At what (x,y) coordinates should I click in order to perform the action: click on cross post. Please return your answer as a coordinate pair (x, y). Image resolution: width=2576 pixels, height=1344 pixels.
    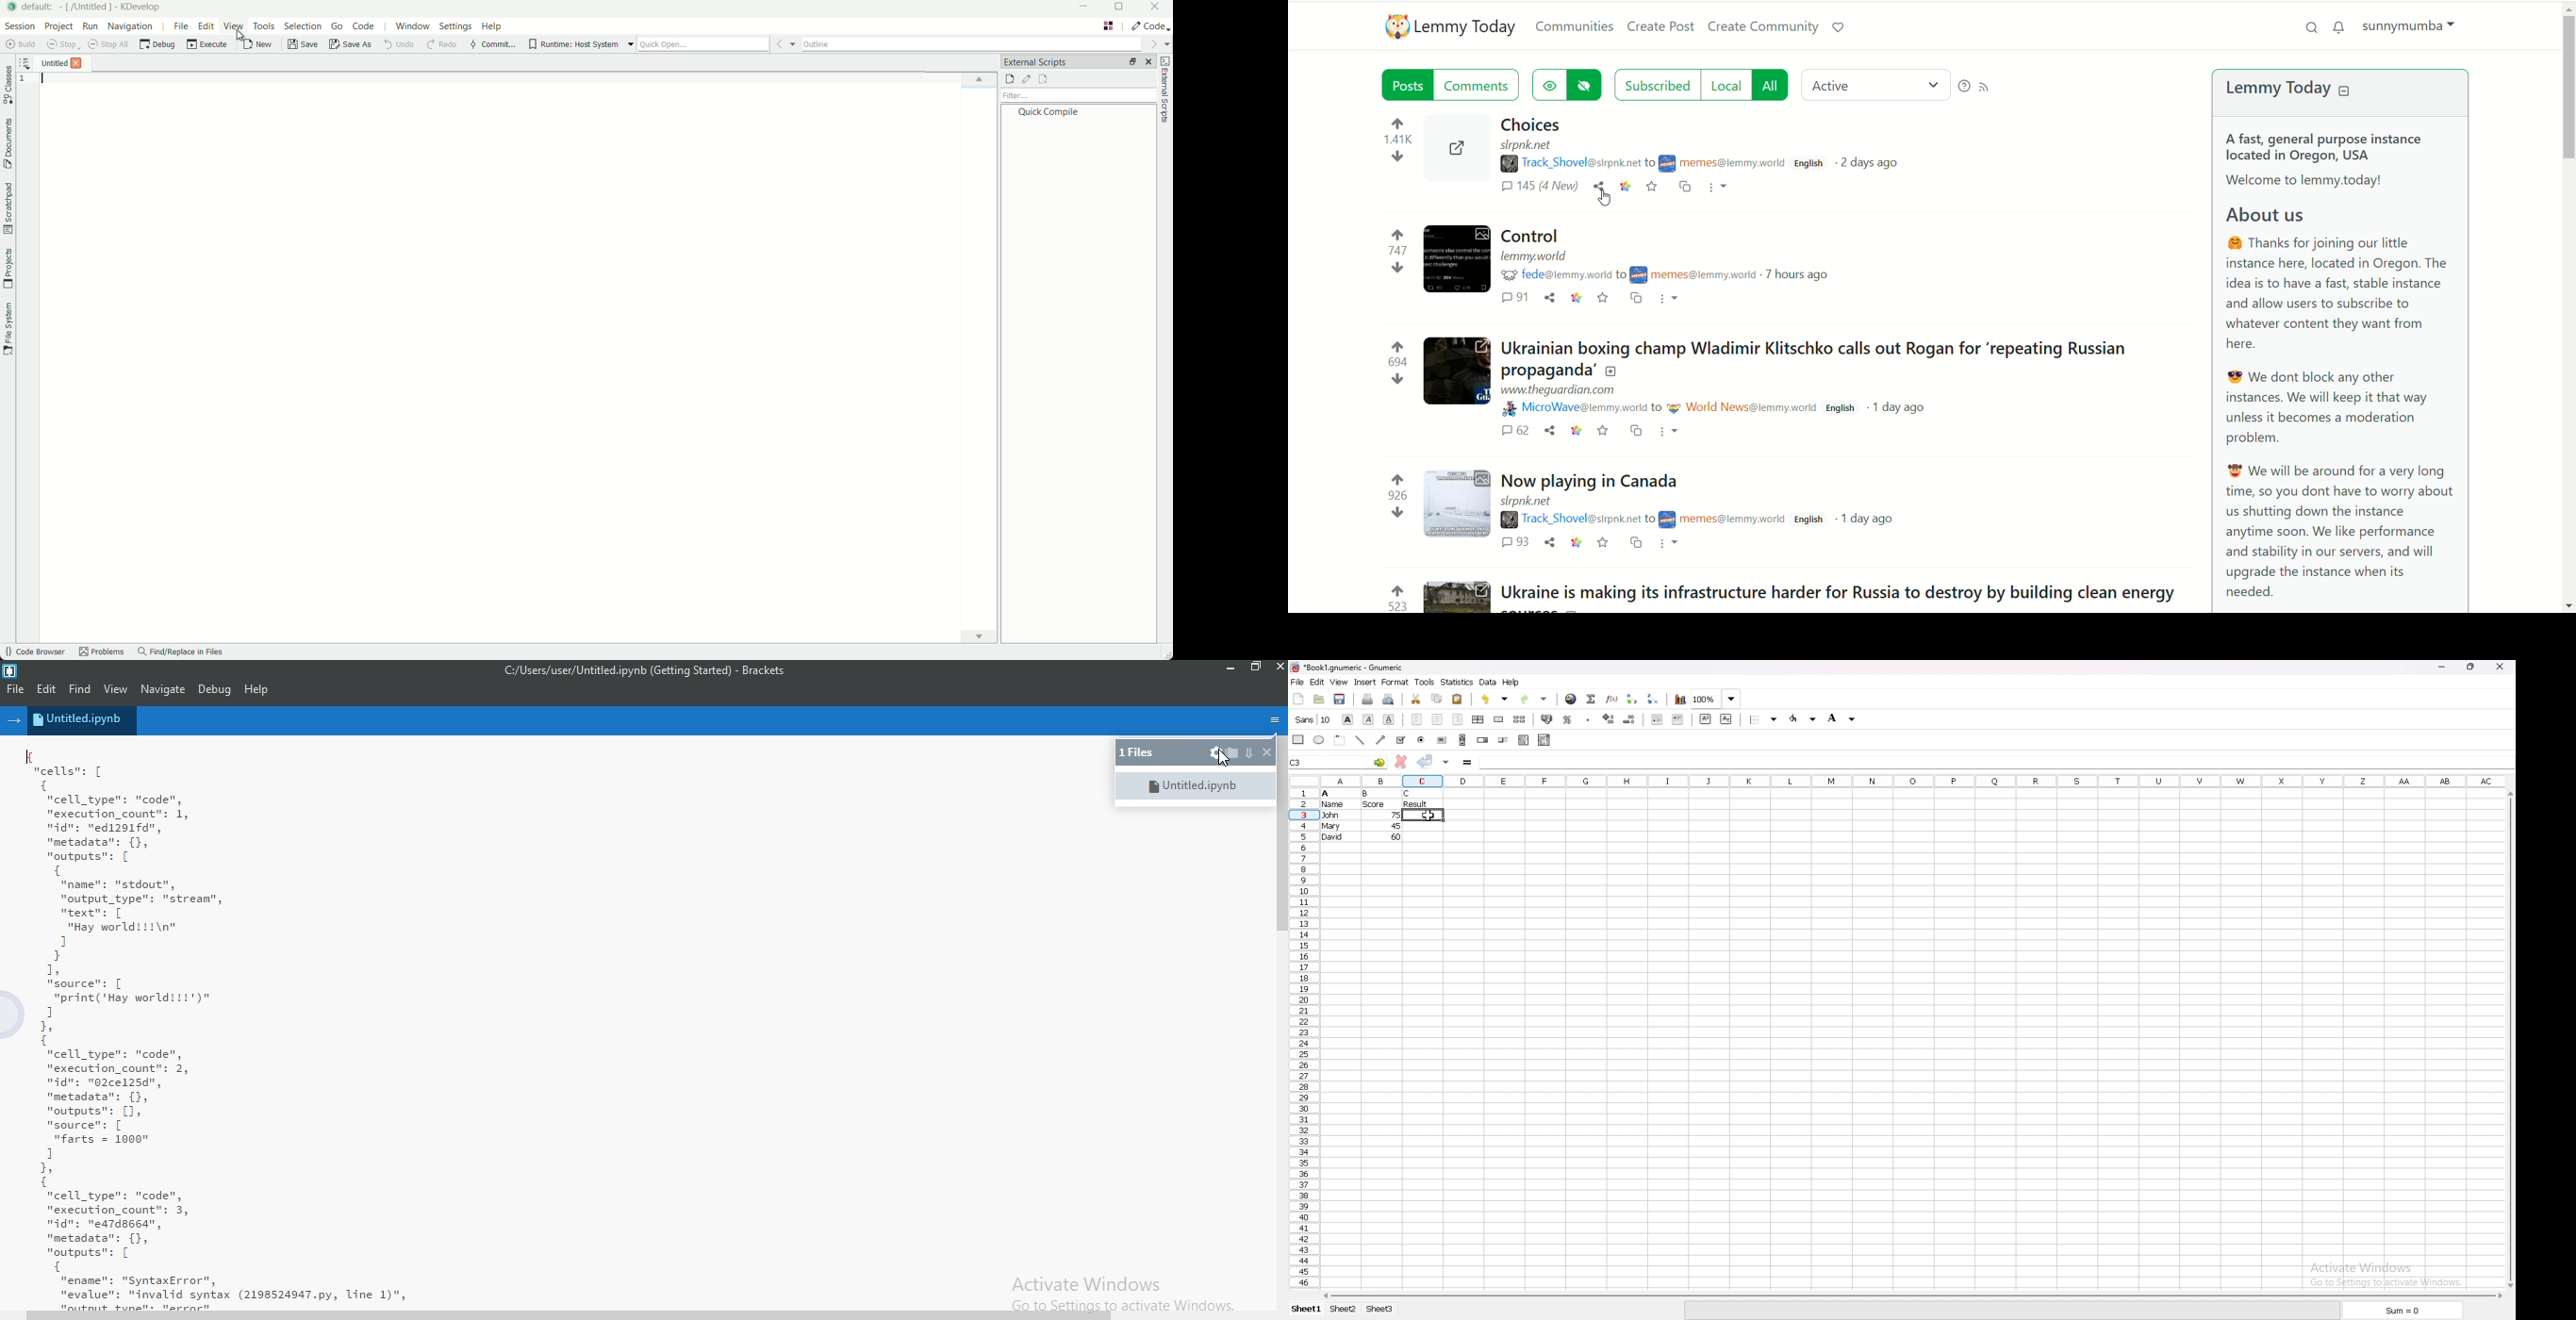
    Looking at the image, I should click on (1633, 543).